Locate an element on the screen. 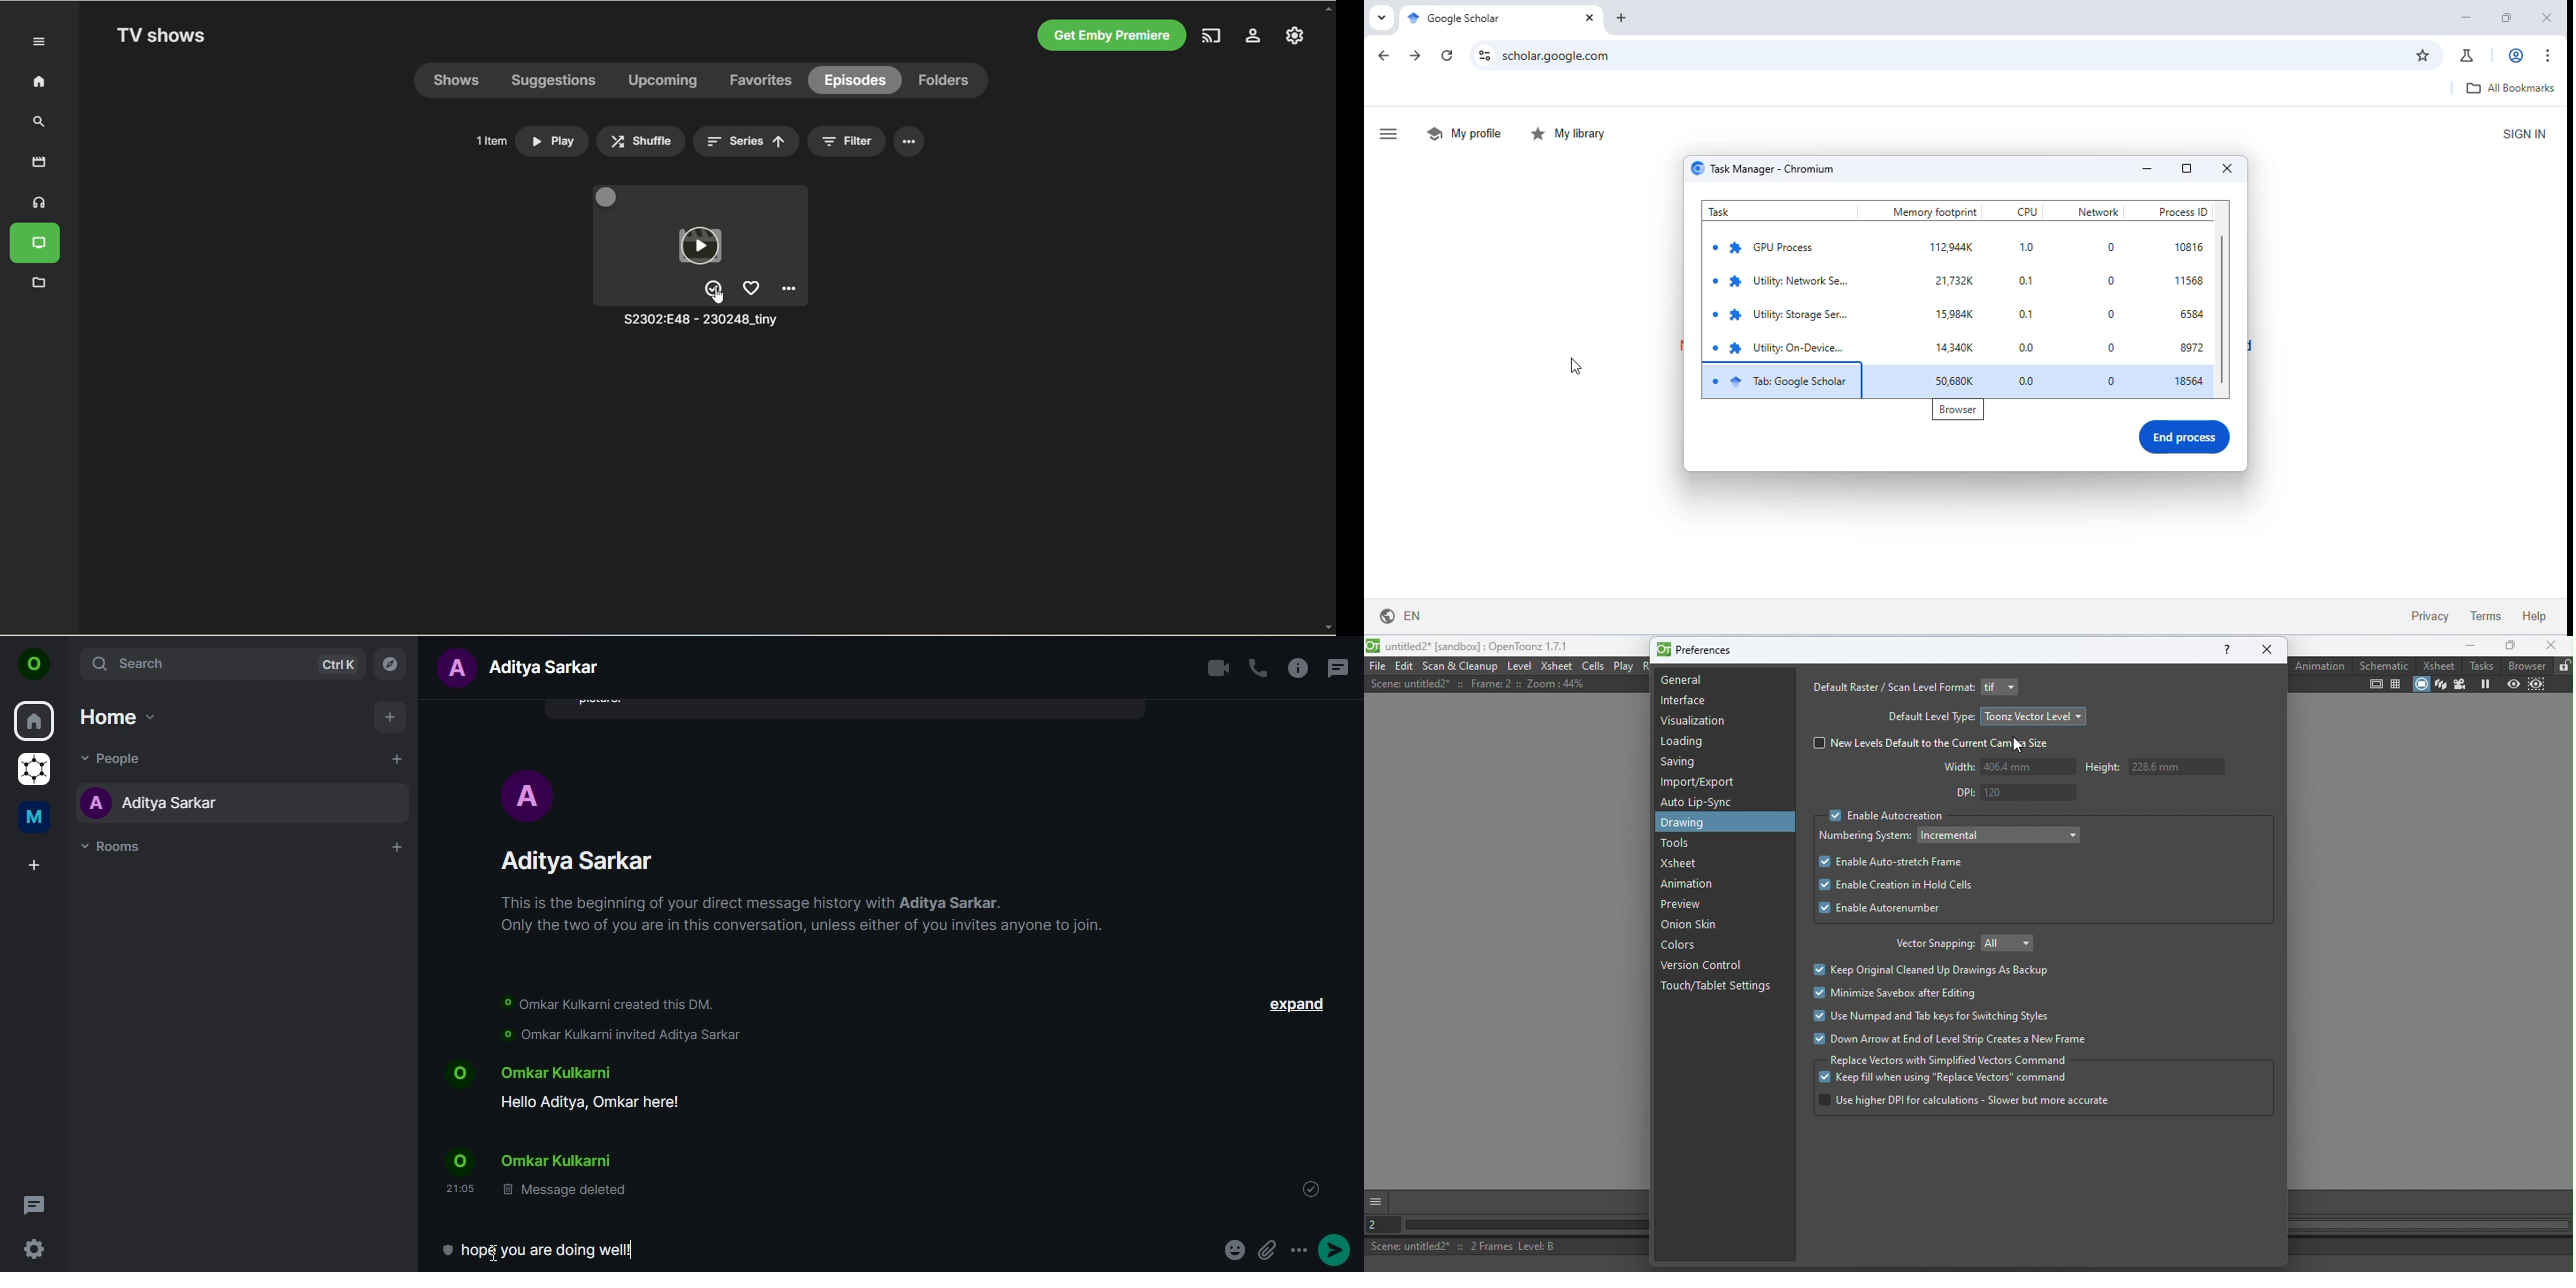 This screenshot has height=1288, width=2576. Maximize is located at coordinates (2508, 647).